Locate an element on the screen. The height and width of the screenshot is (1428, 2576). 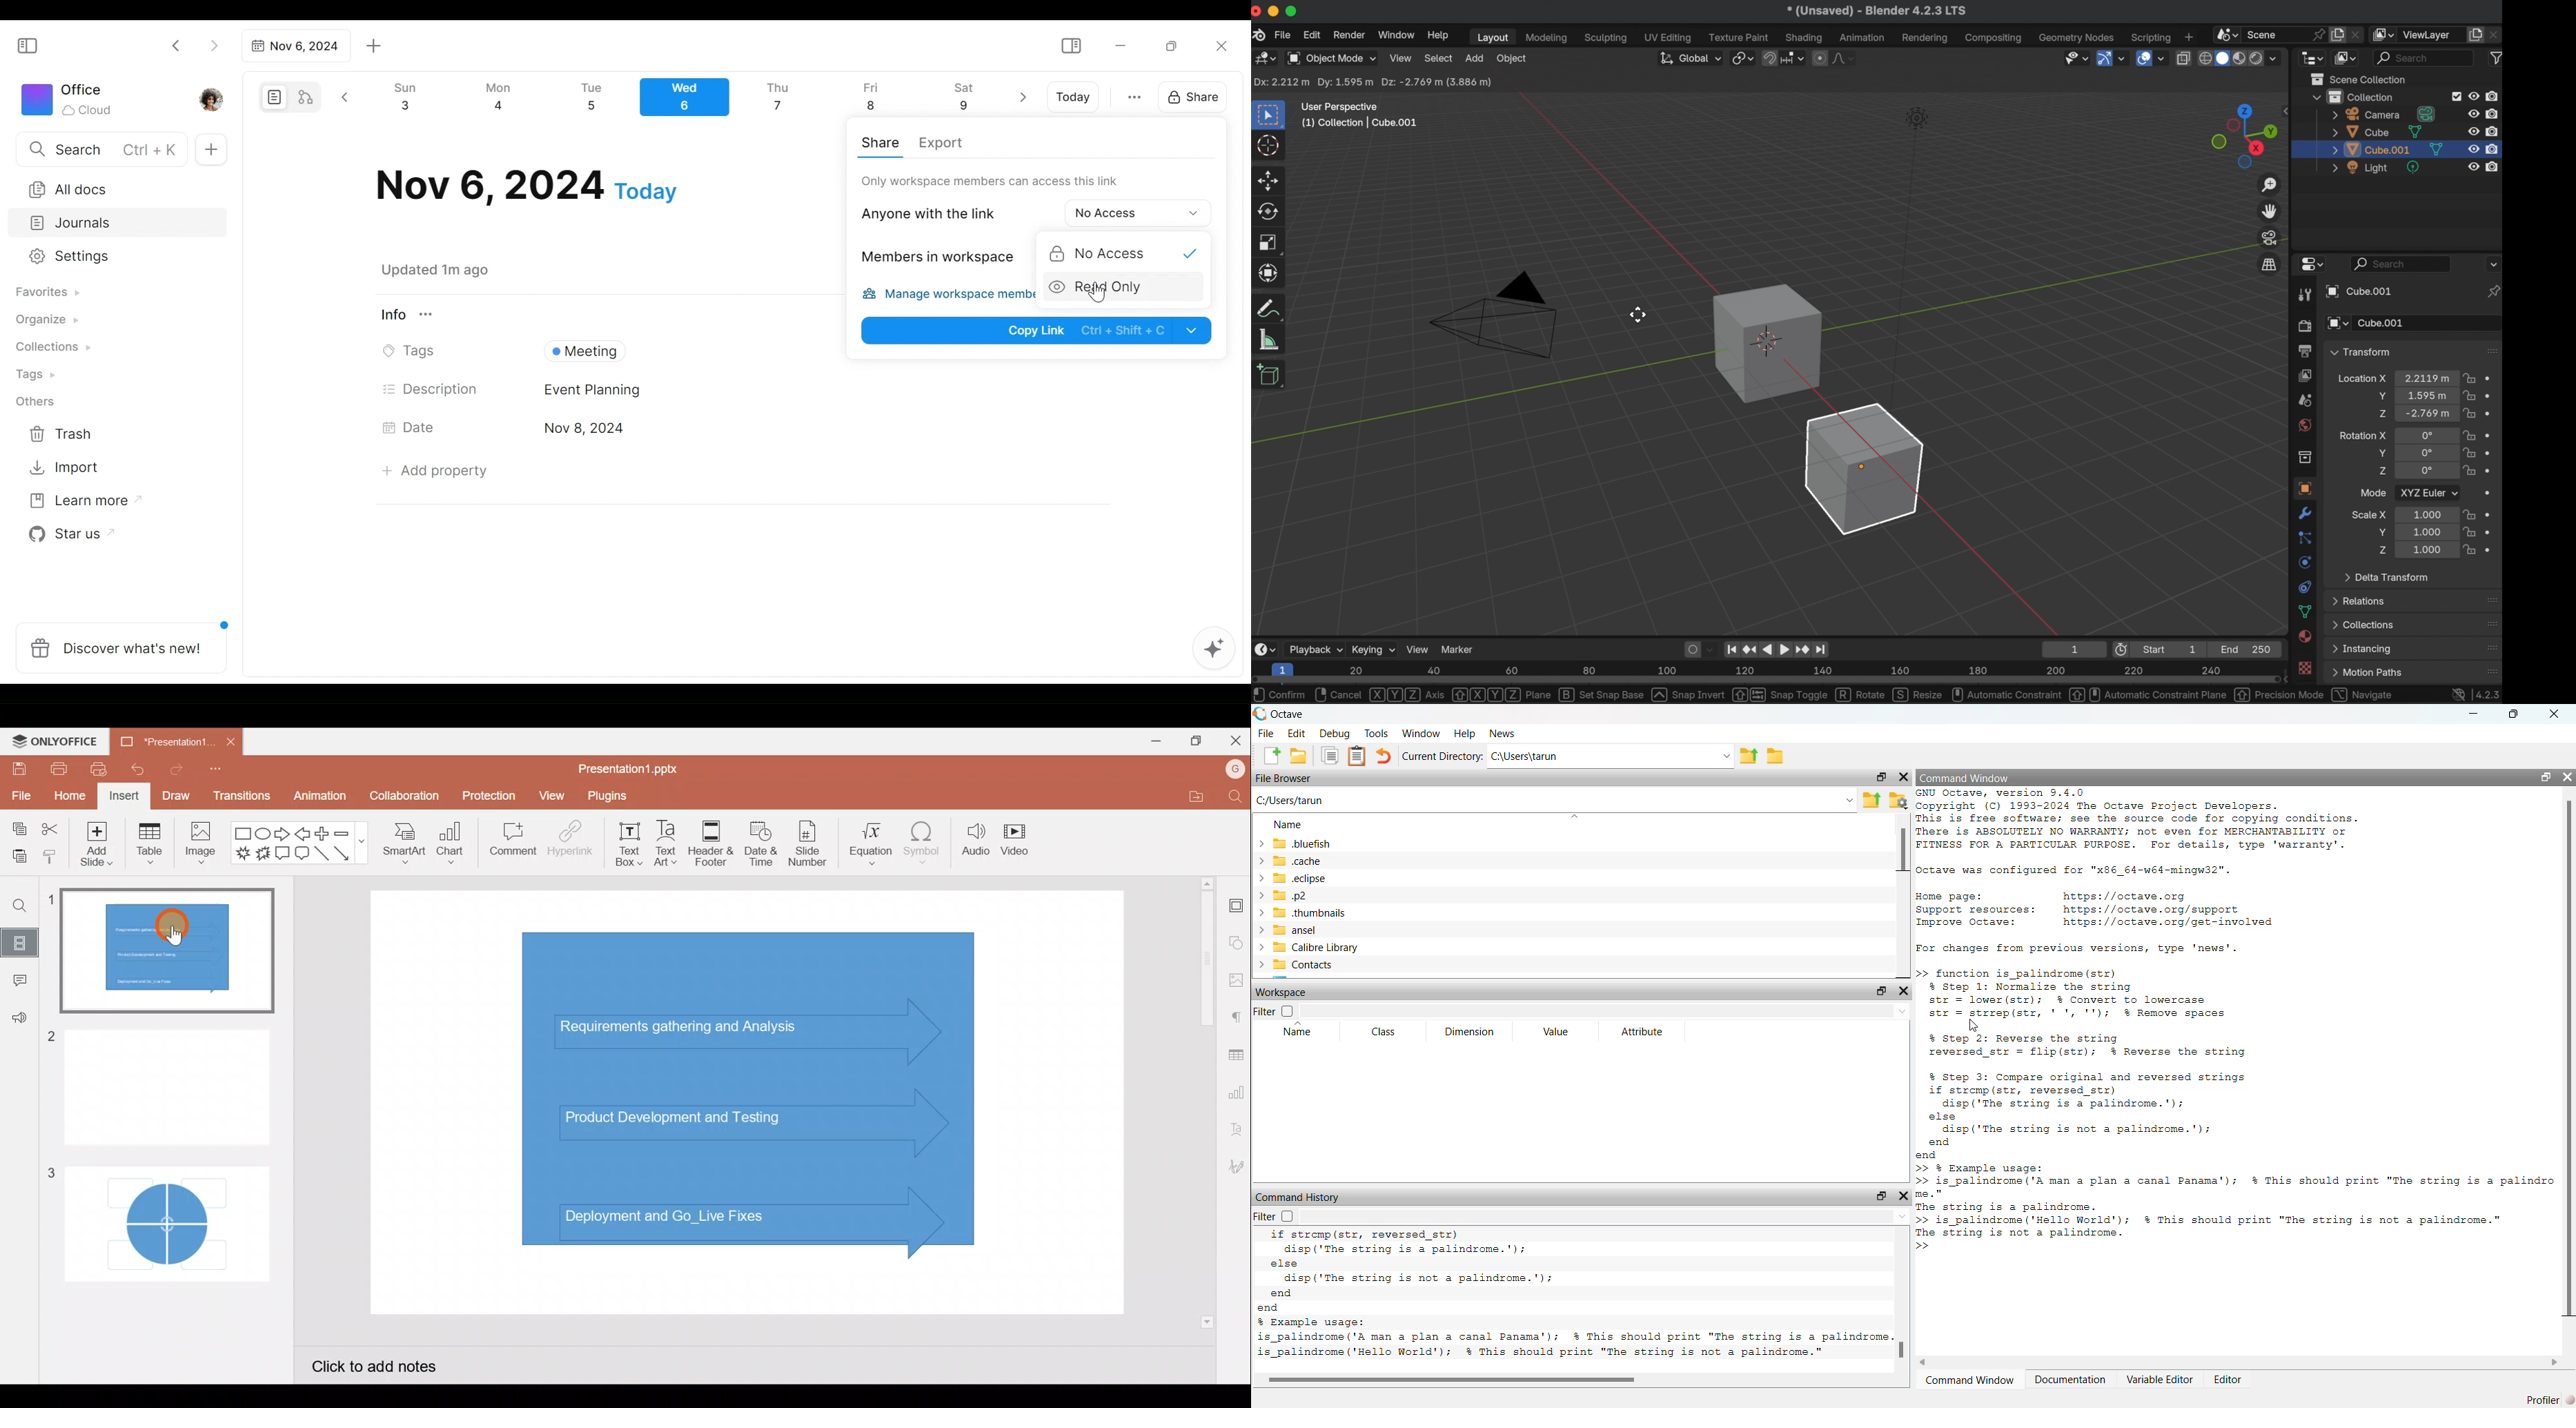
scale is located at coordinates (1271, 272).